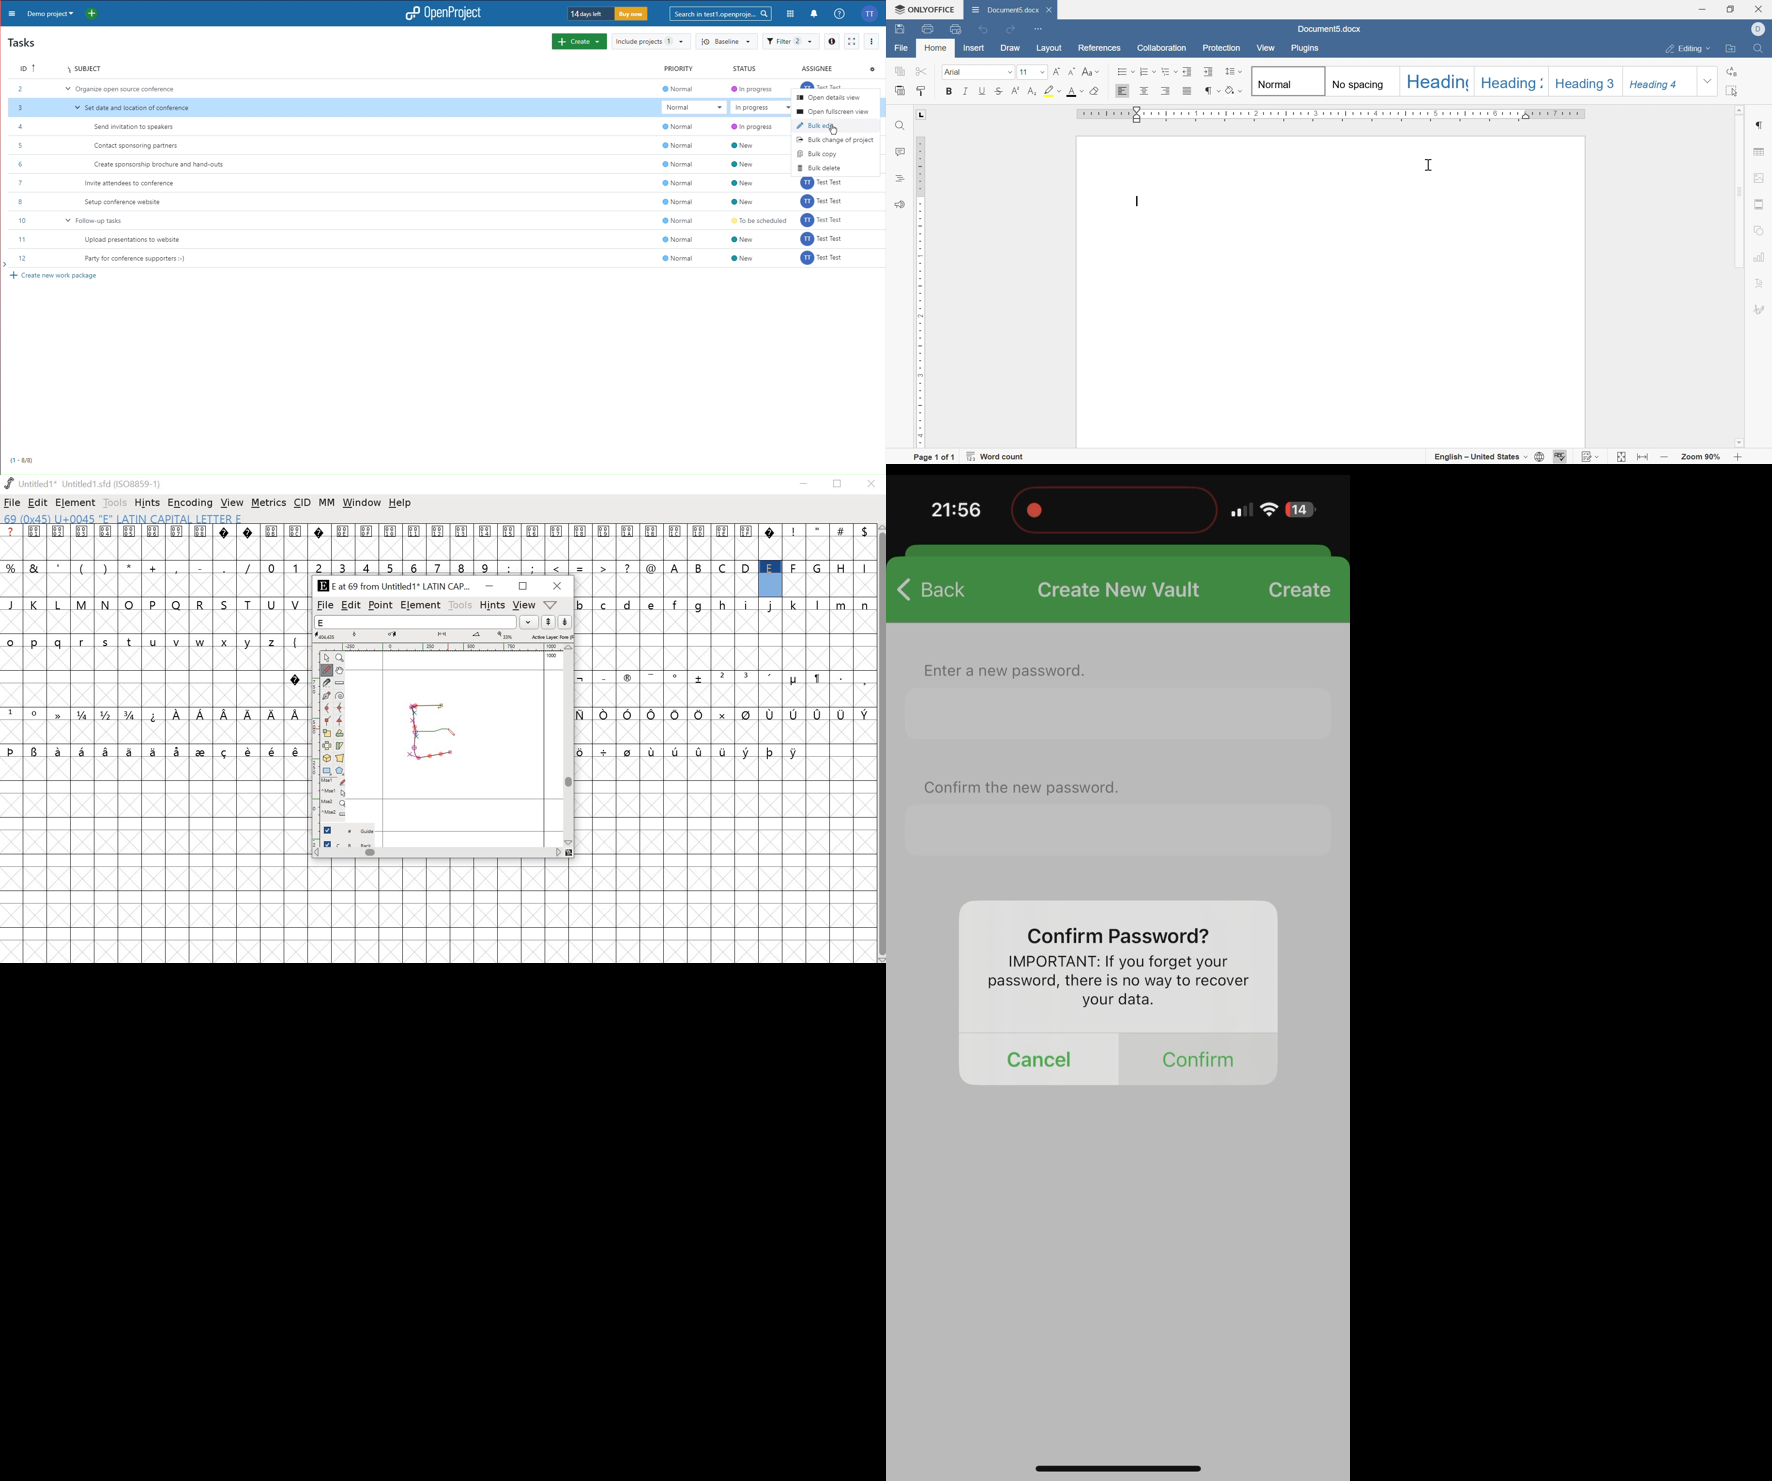 This screenshot has width=1792, height=1484. What do you see at coordinates (1683, 48) in the screenshot?
I see `editing` at bounding box center [1683, 48].